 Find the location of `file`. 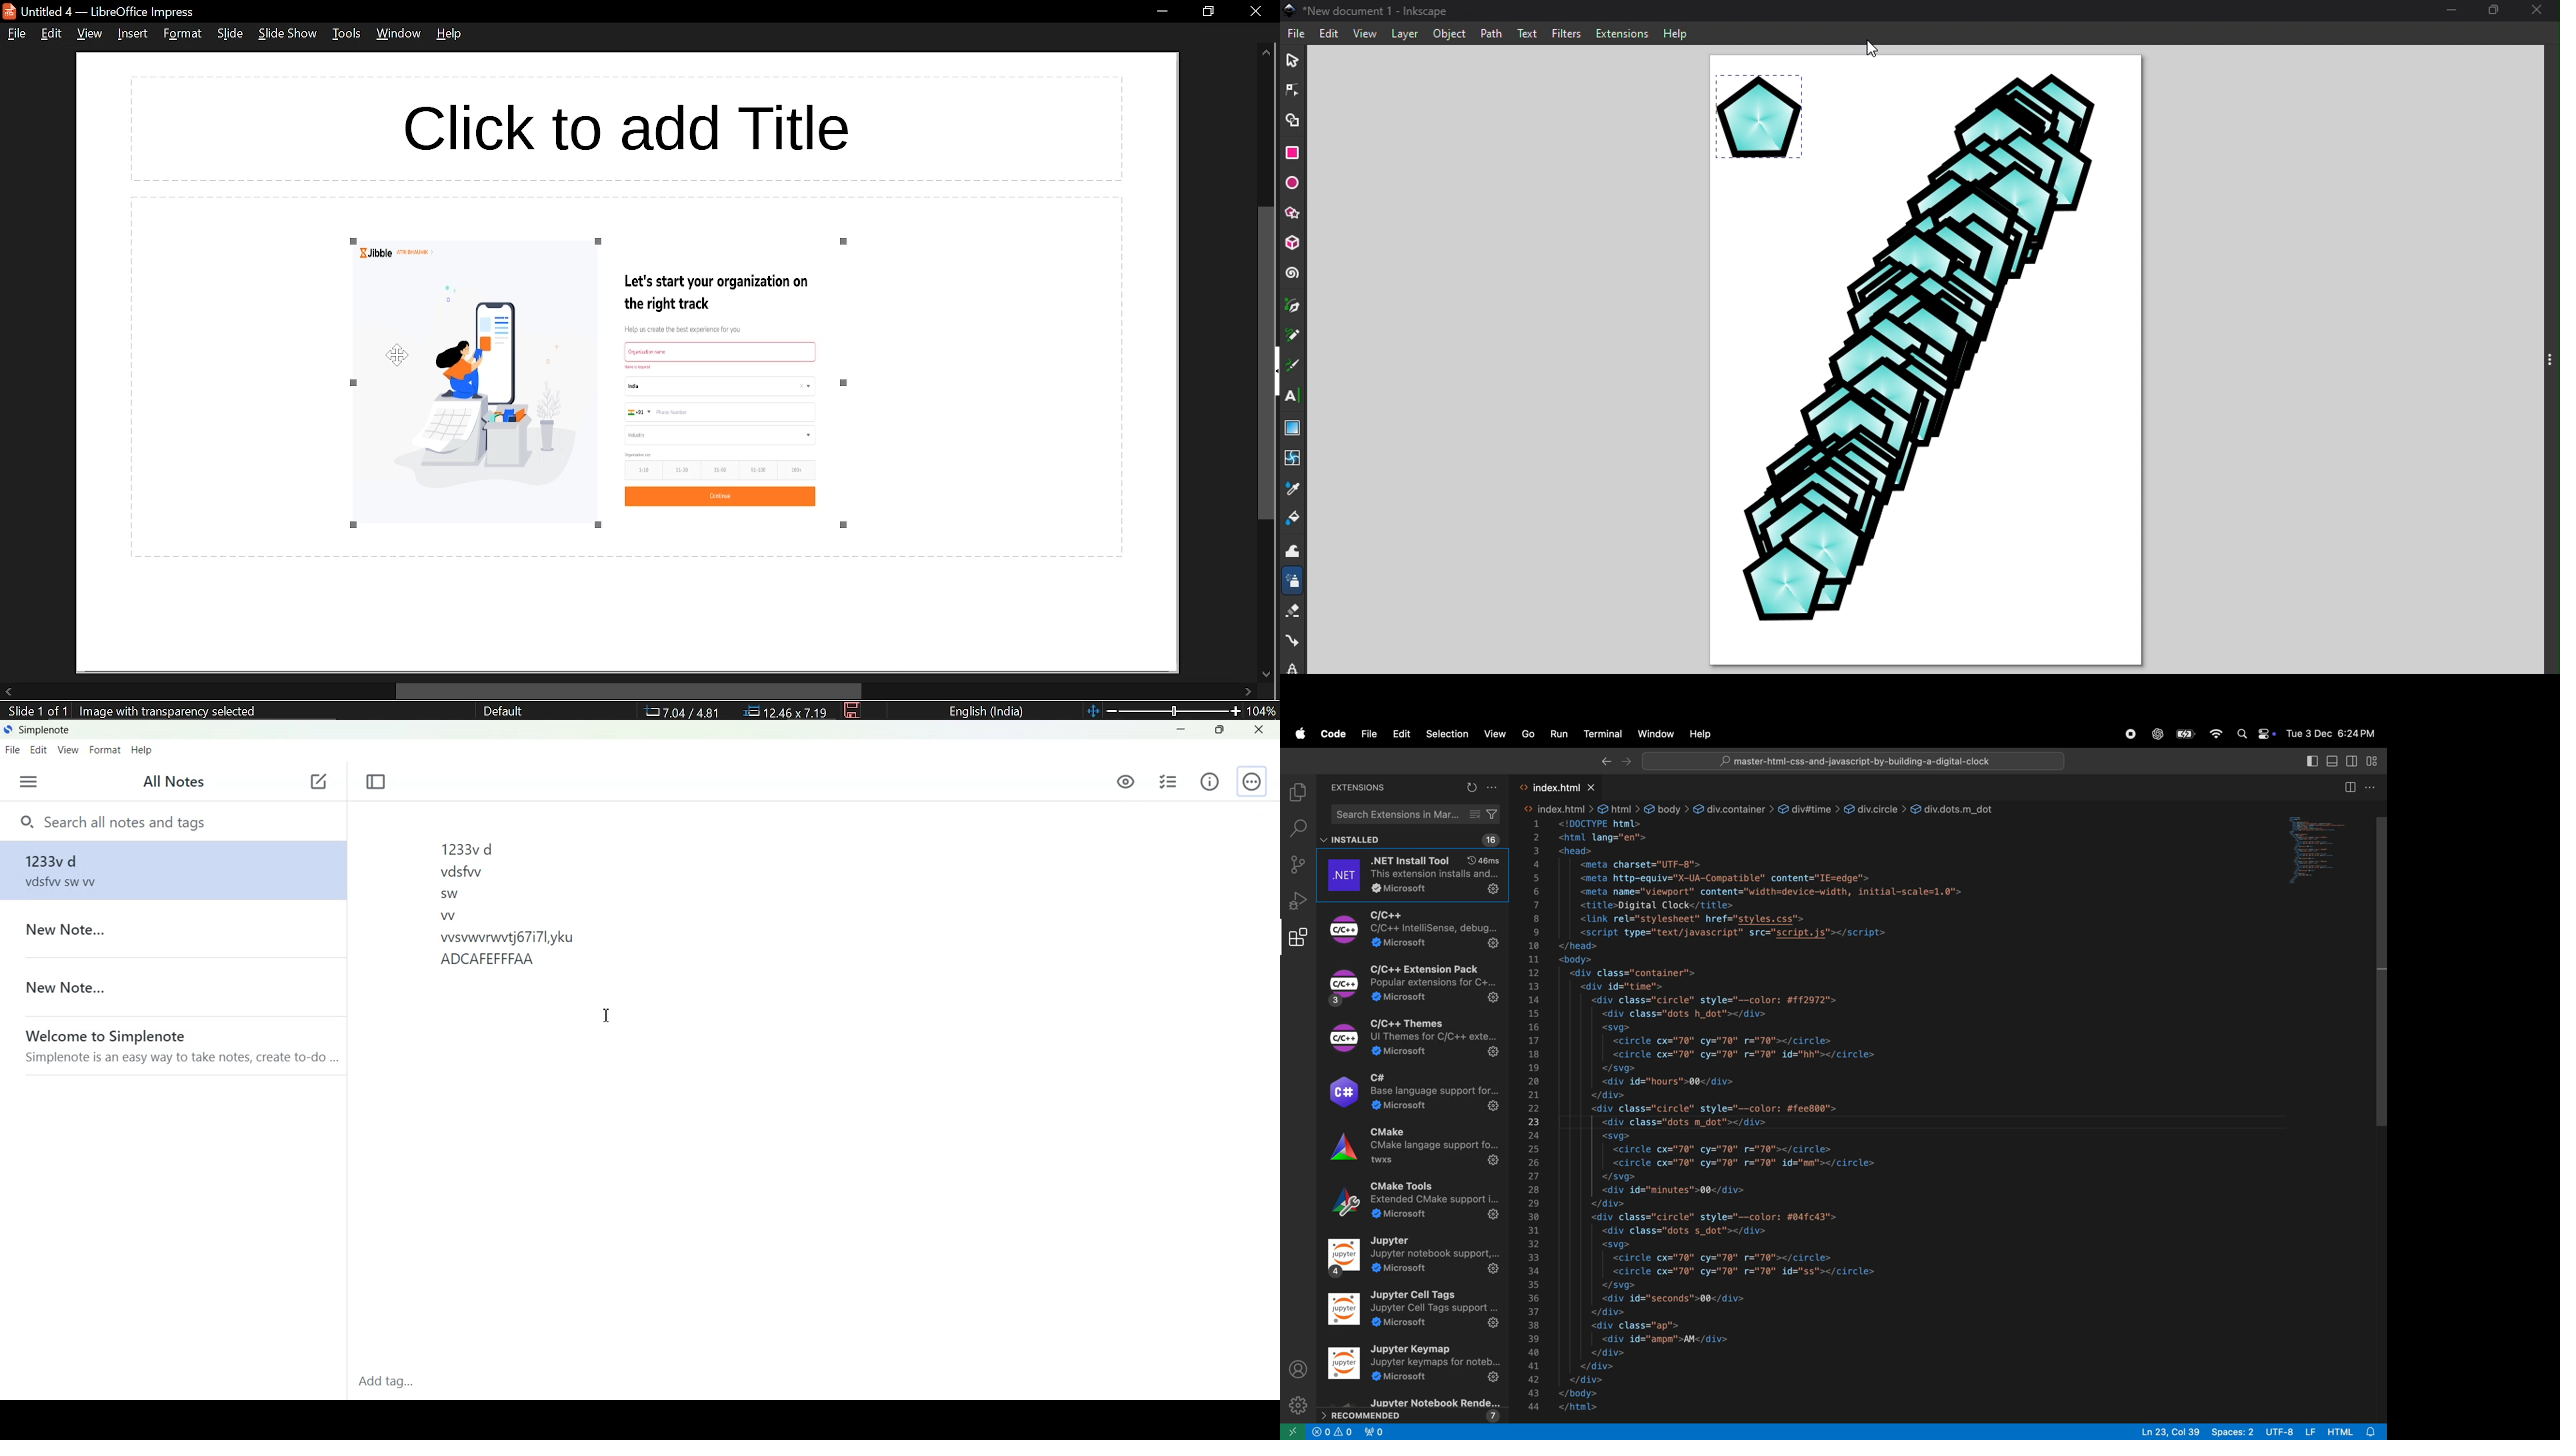

file is located at coordinates (16, 35).